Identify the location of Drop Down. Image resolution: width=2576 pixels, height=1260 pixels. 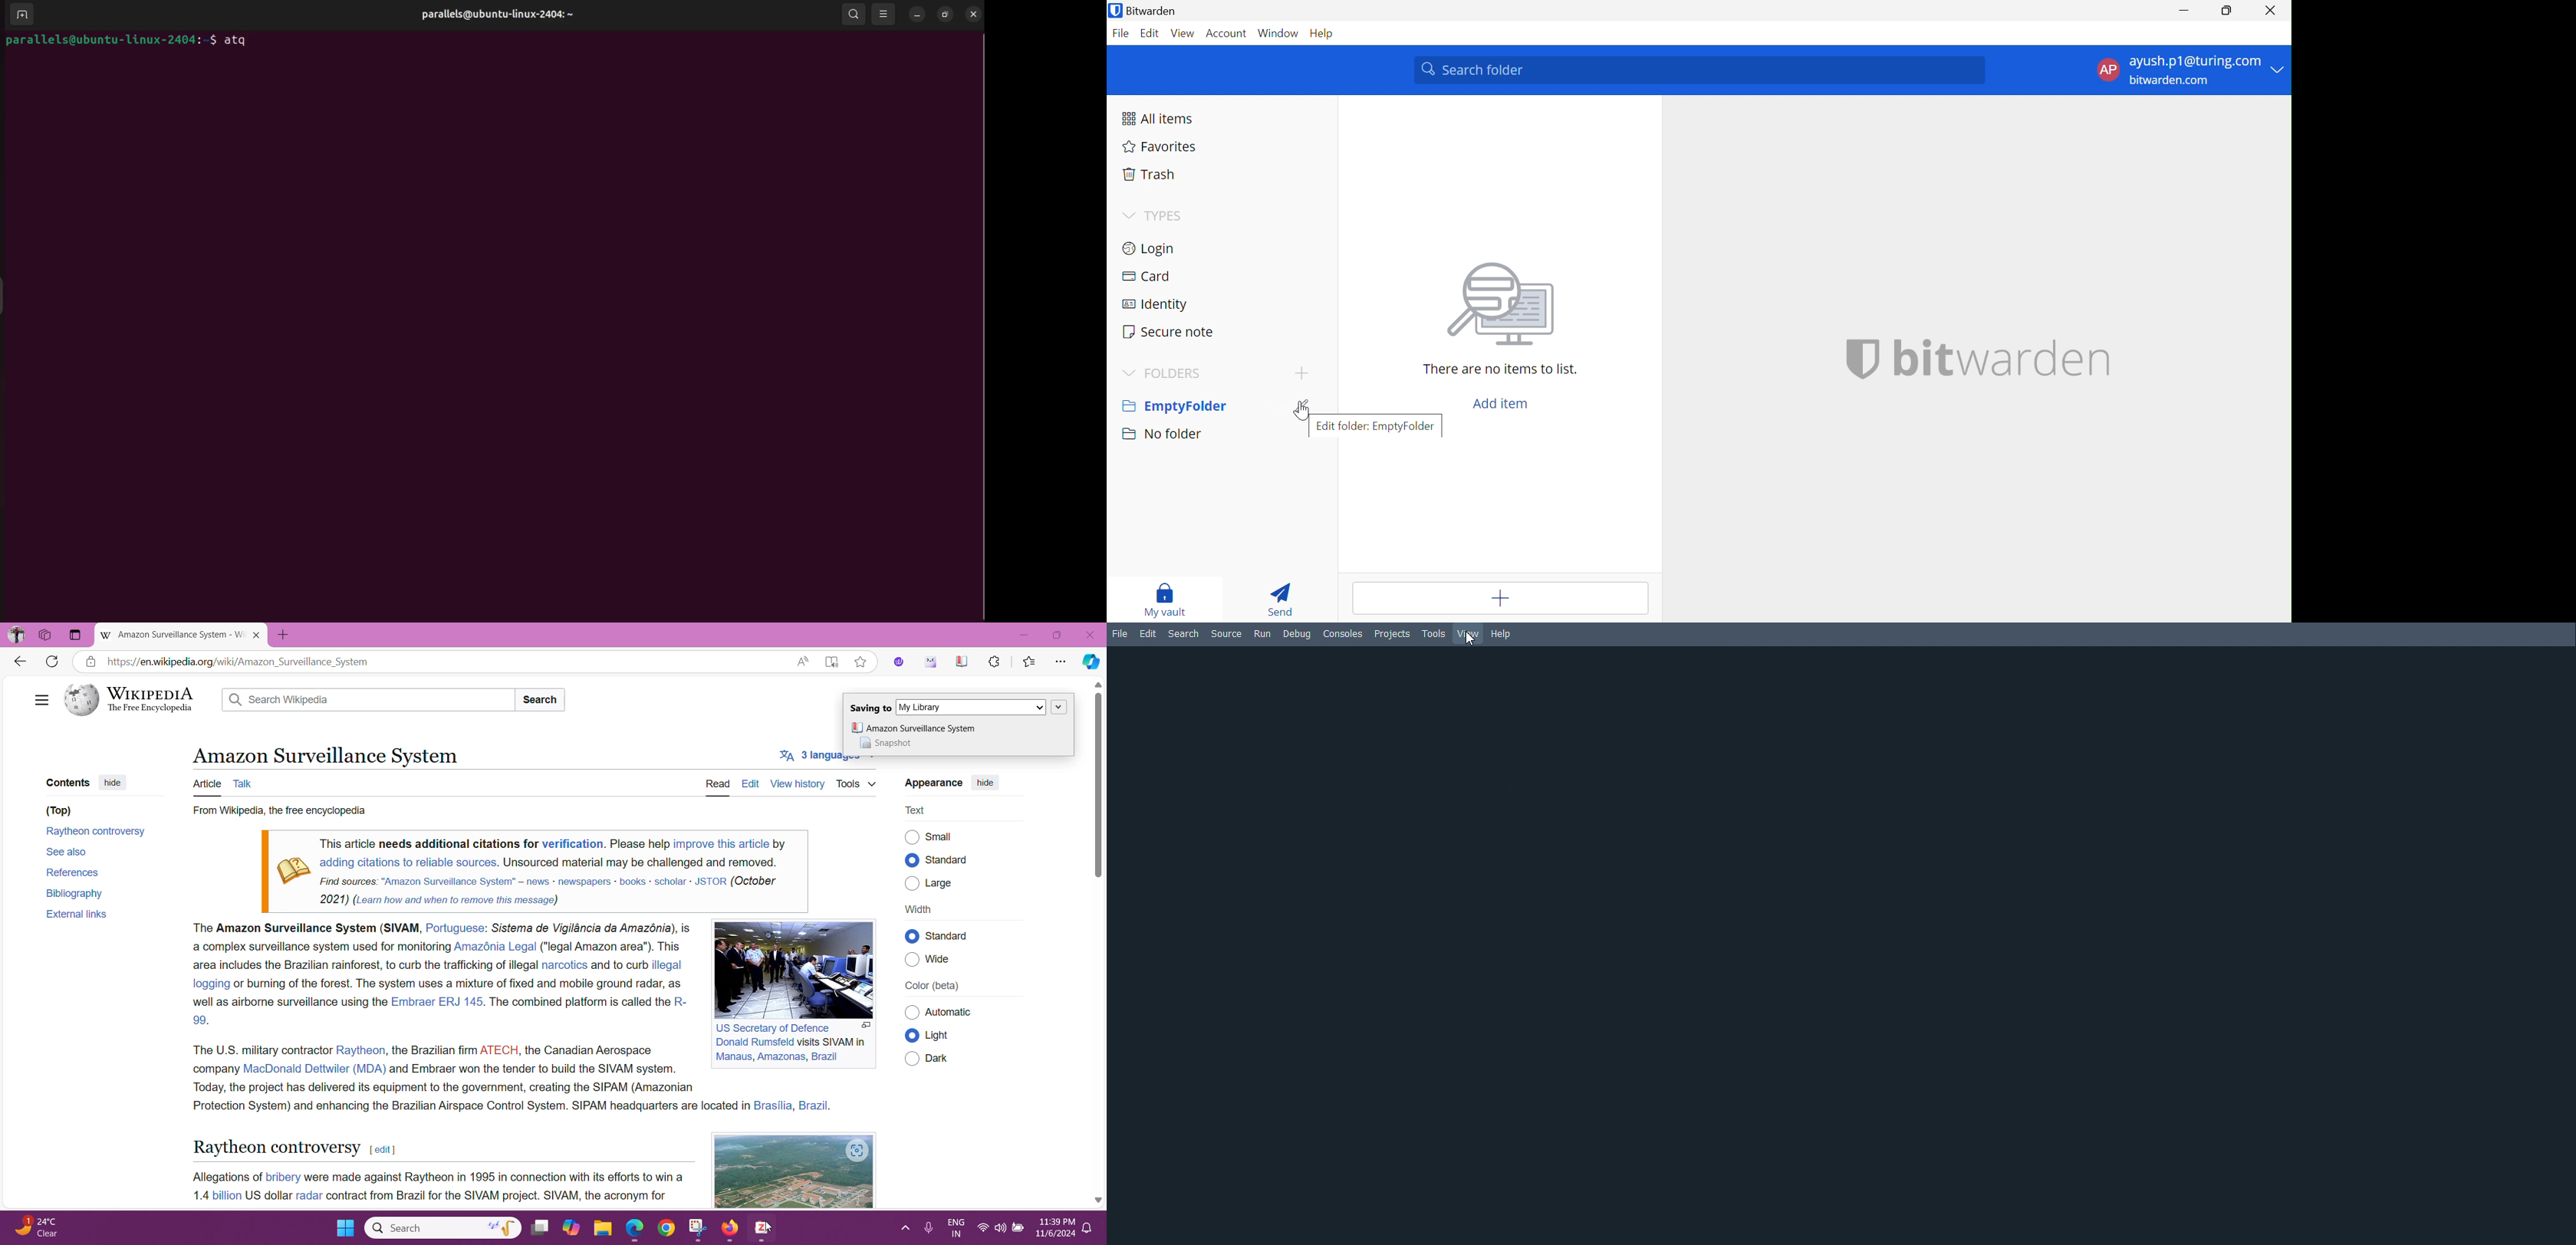
(1127, 214).